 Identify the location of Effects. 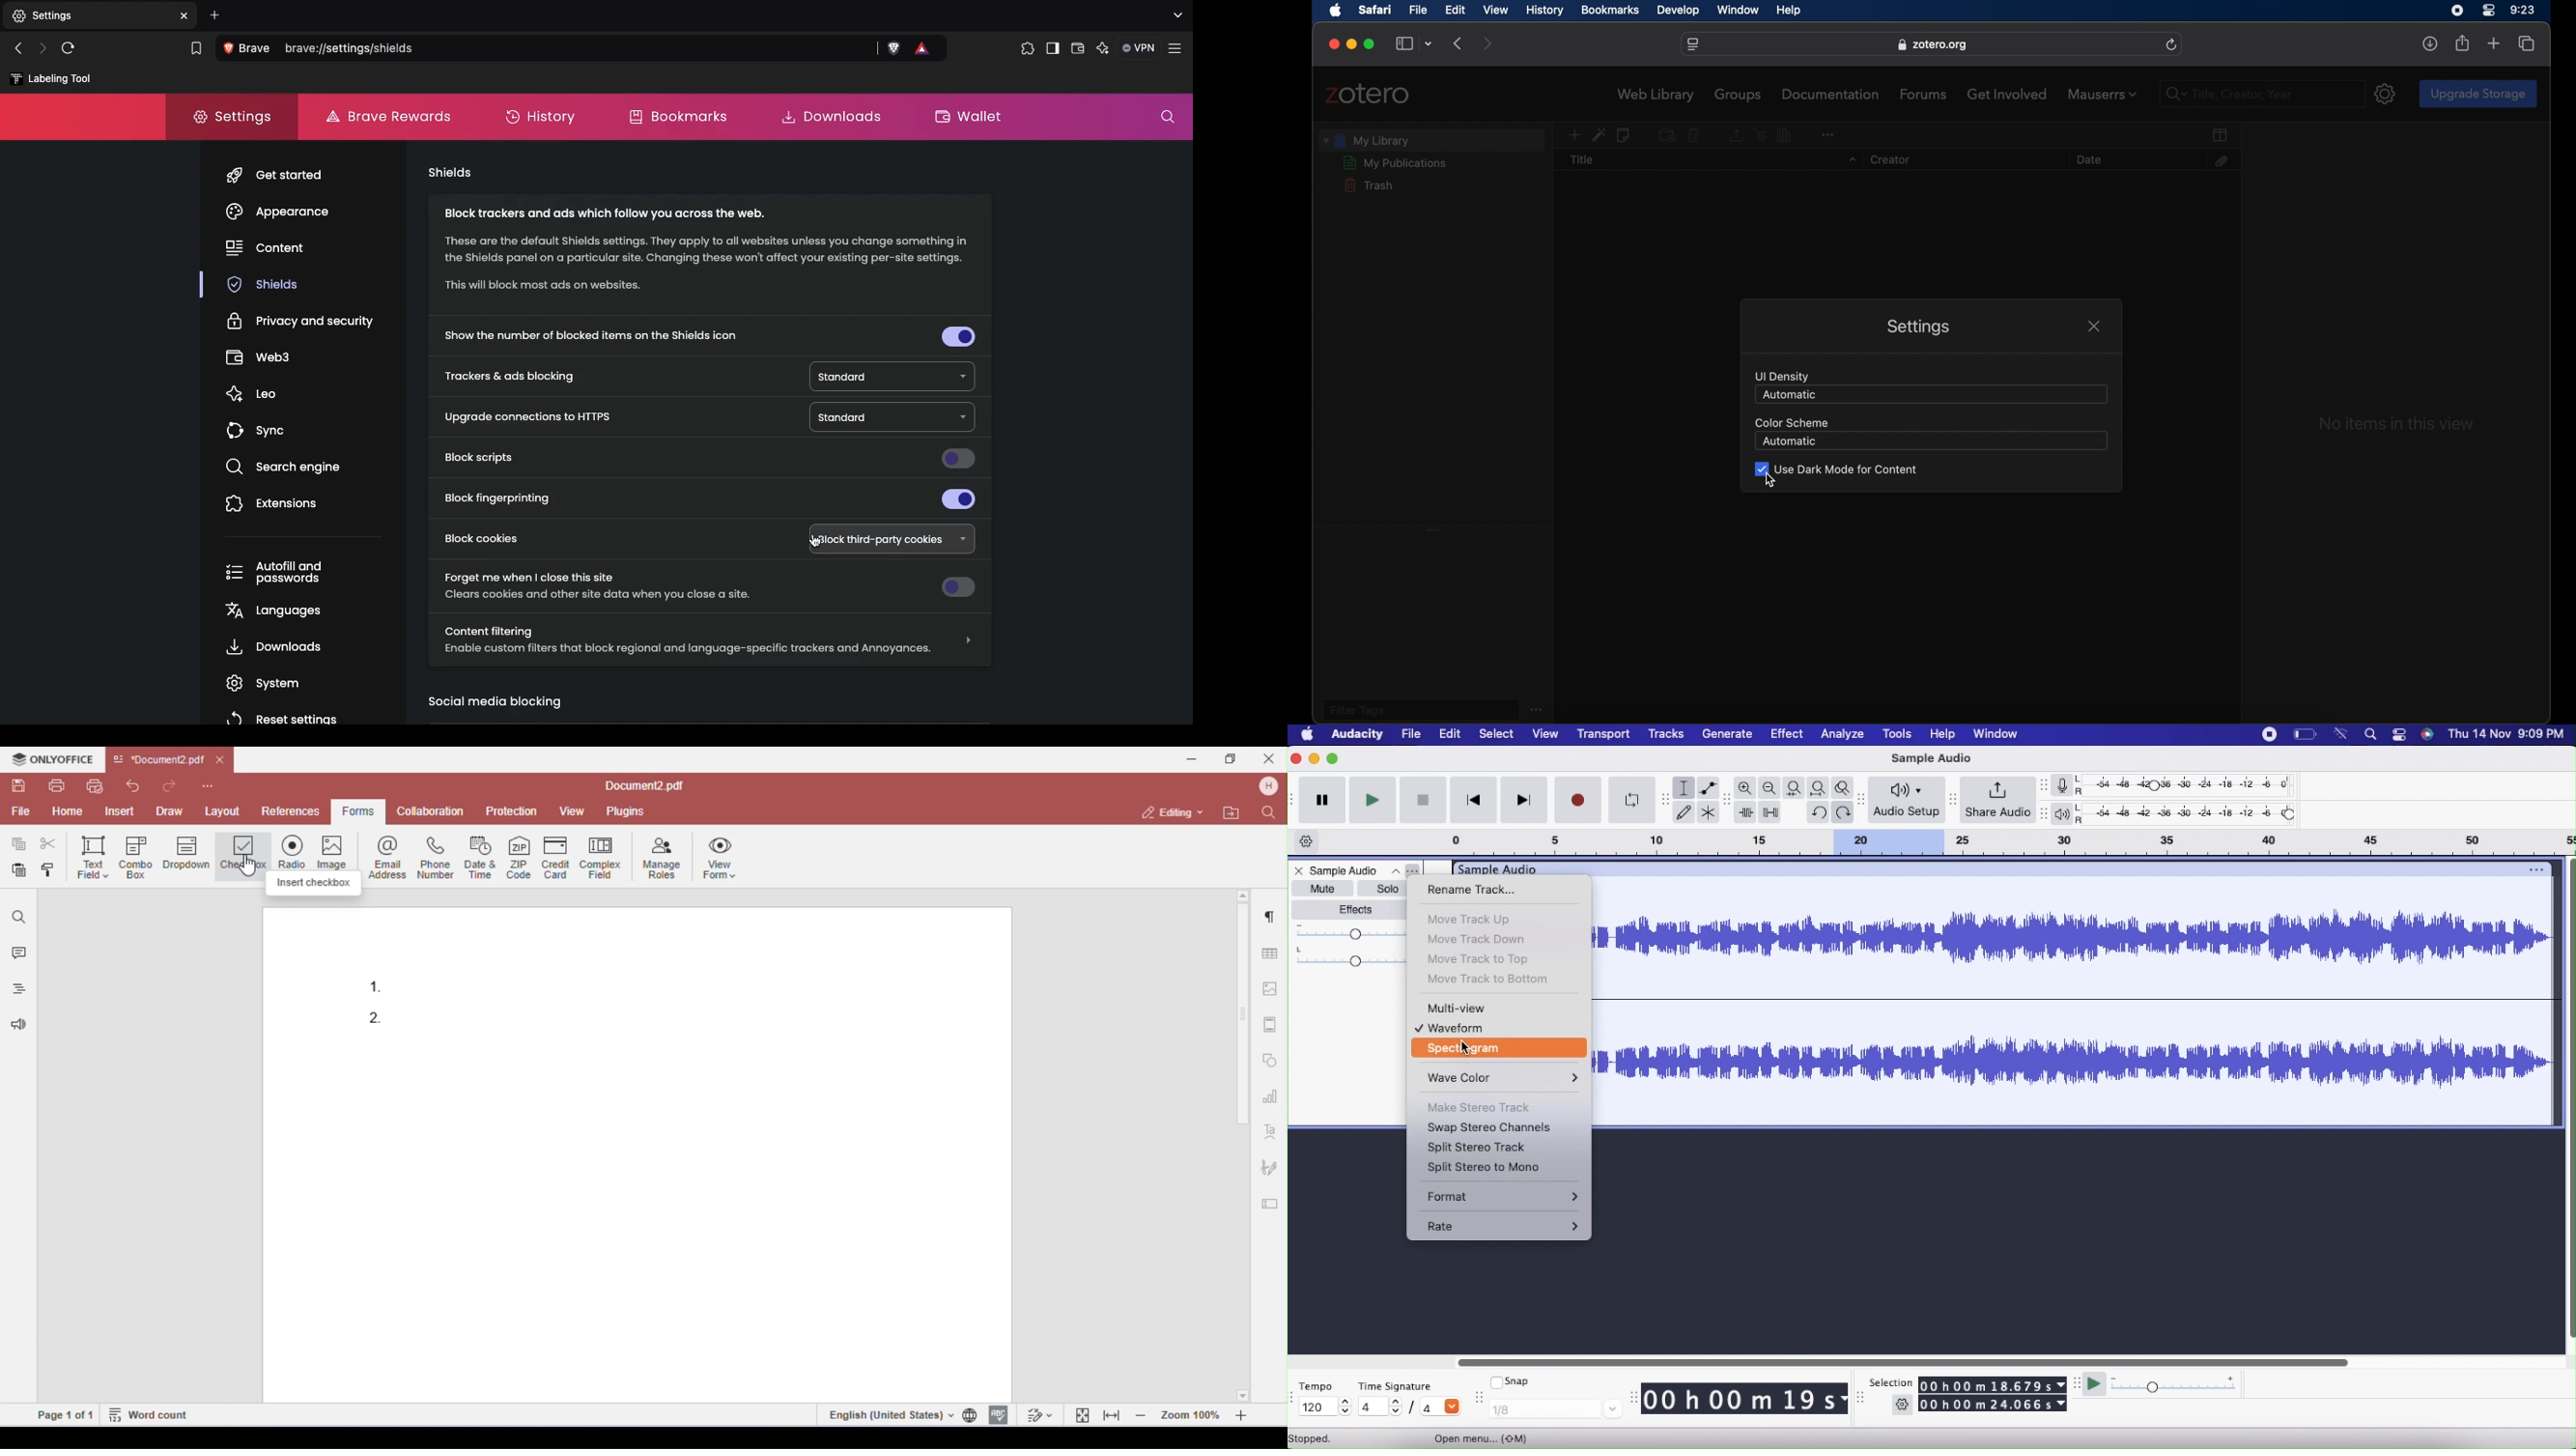
(1351, 909).